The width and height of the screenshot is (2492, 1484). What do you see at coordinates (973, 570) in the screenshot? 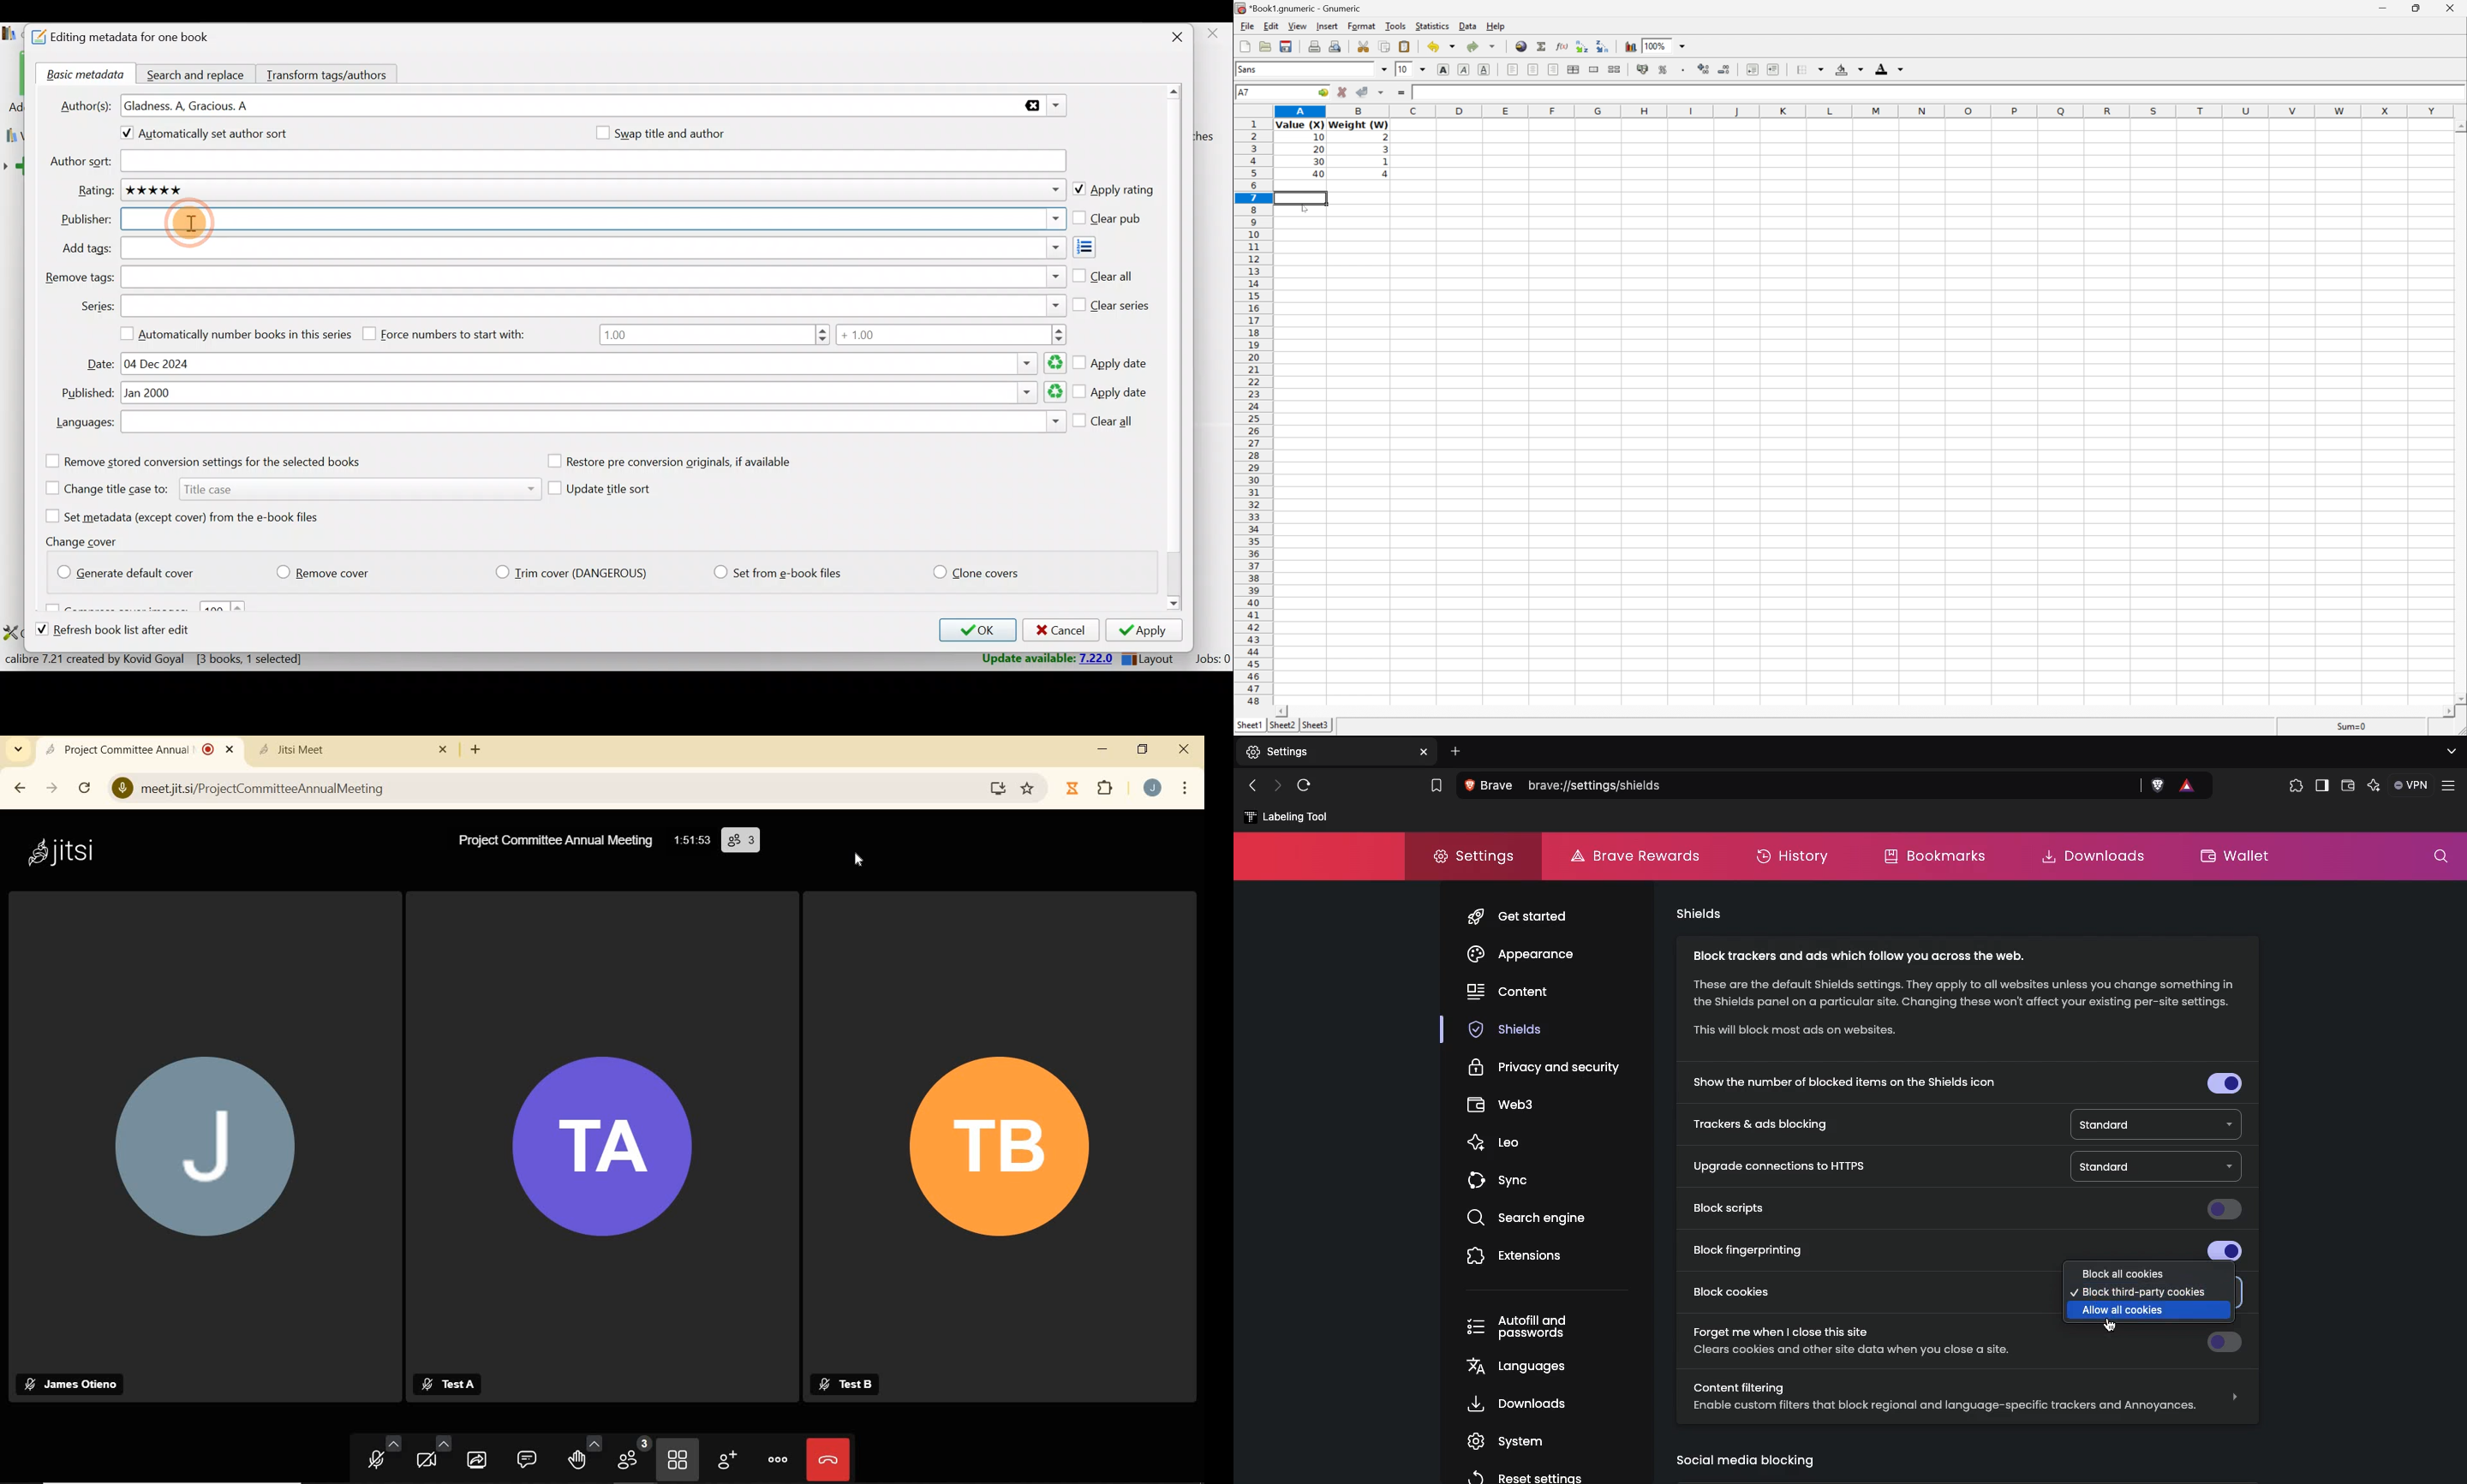
I see `Clone covers` at bounding box center [973, 570].